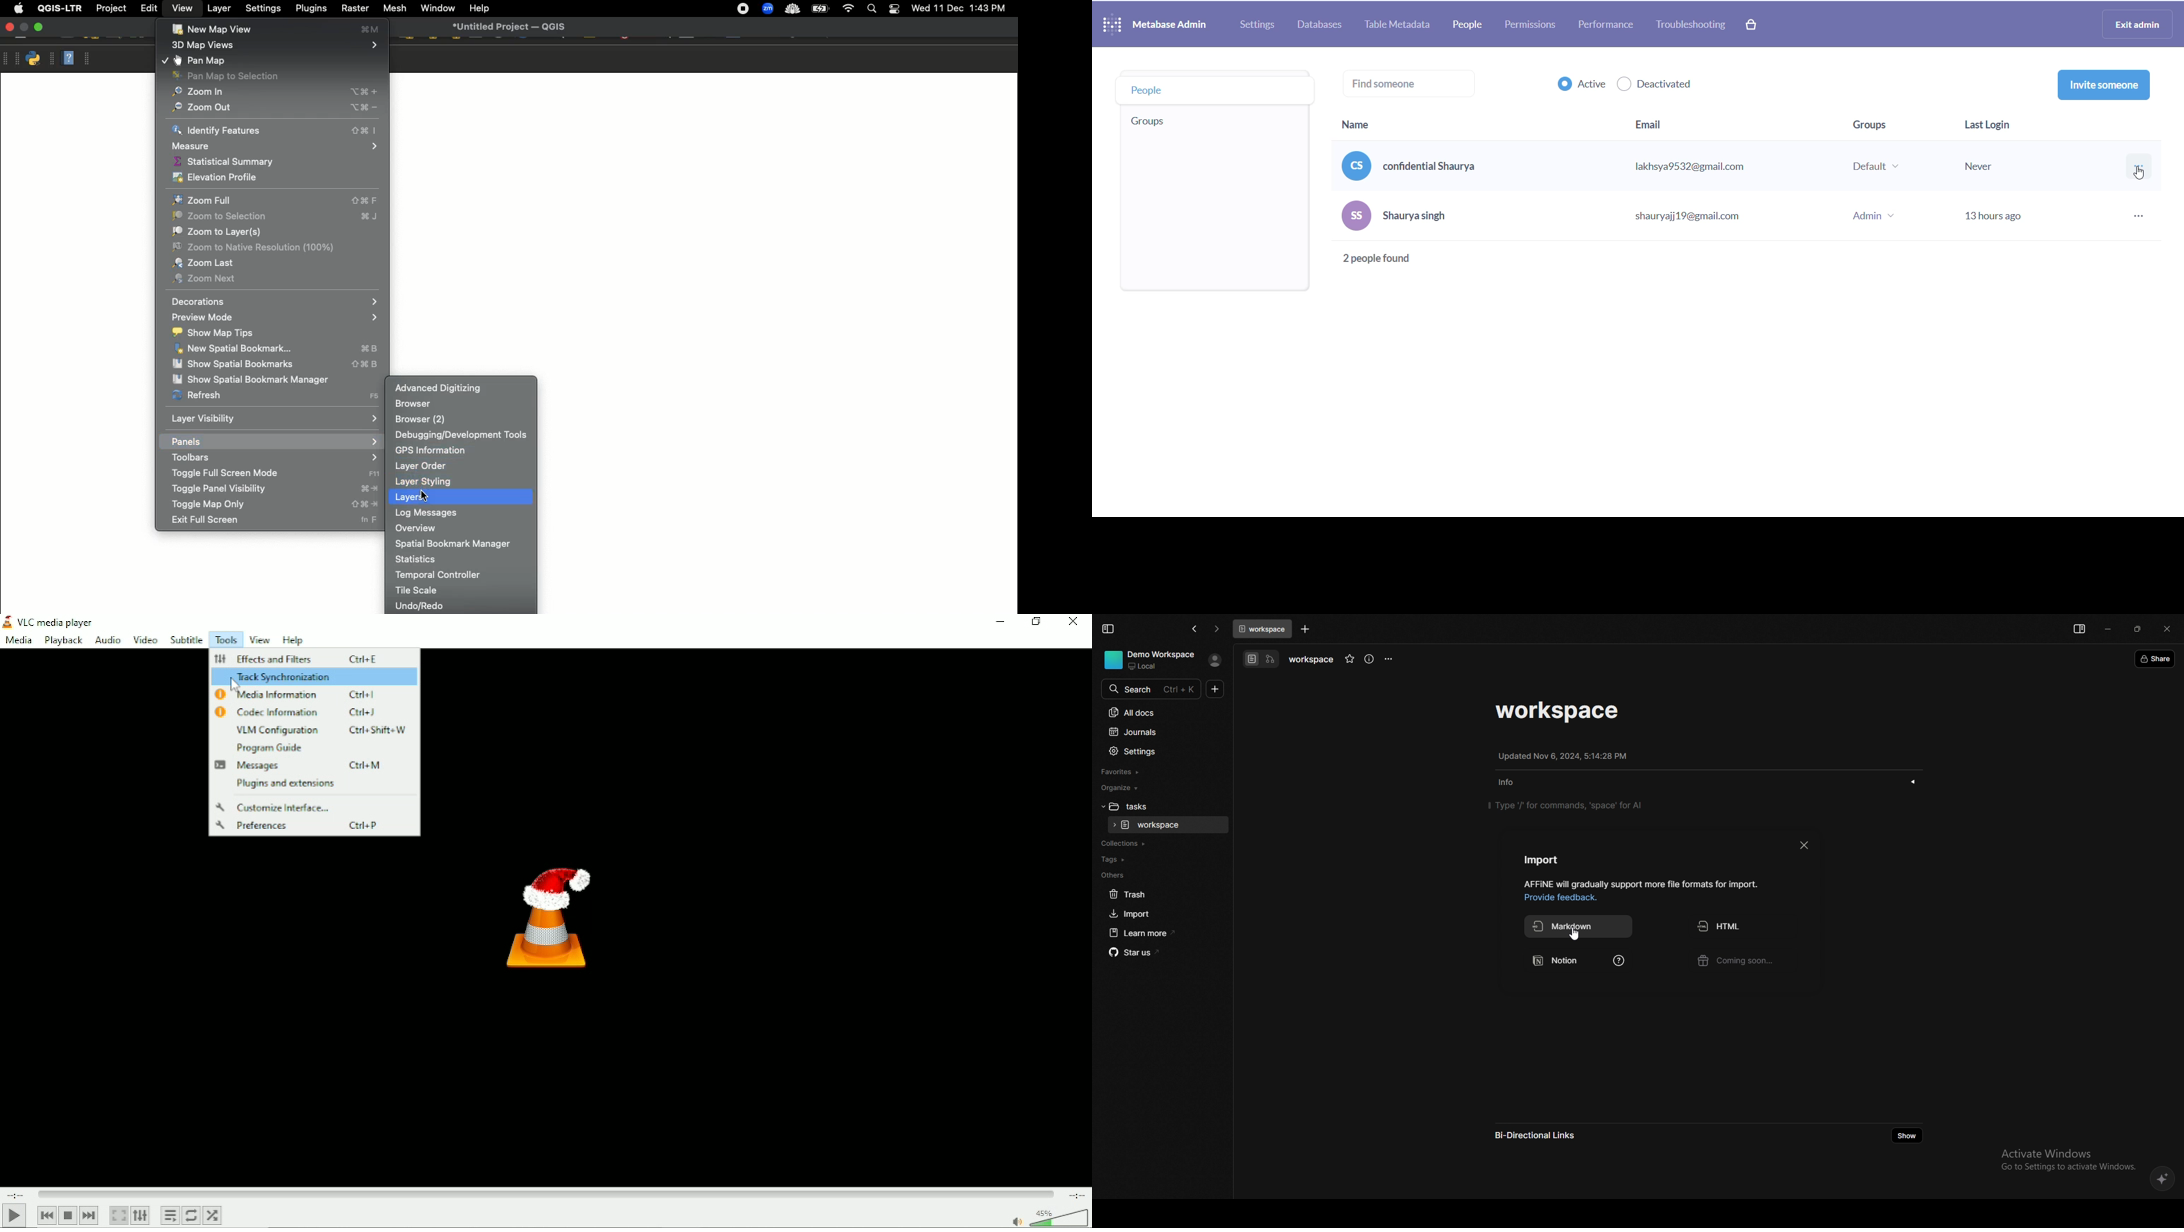 Image resolution: width=2184 pixels, height=1232 pixels. What do you see at coordinates (47, 1216) in the screenshot?
I see `Previous` at bounding box center [47, 1216].